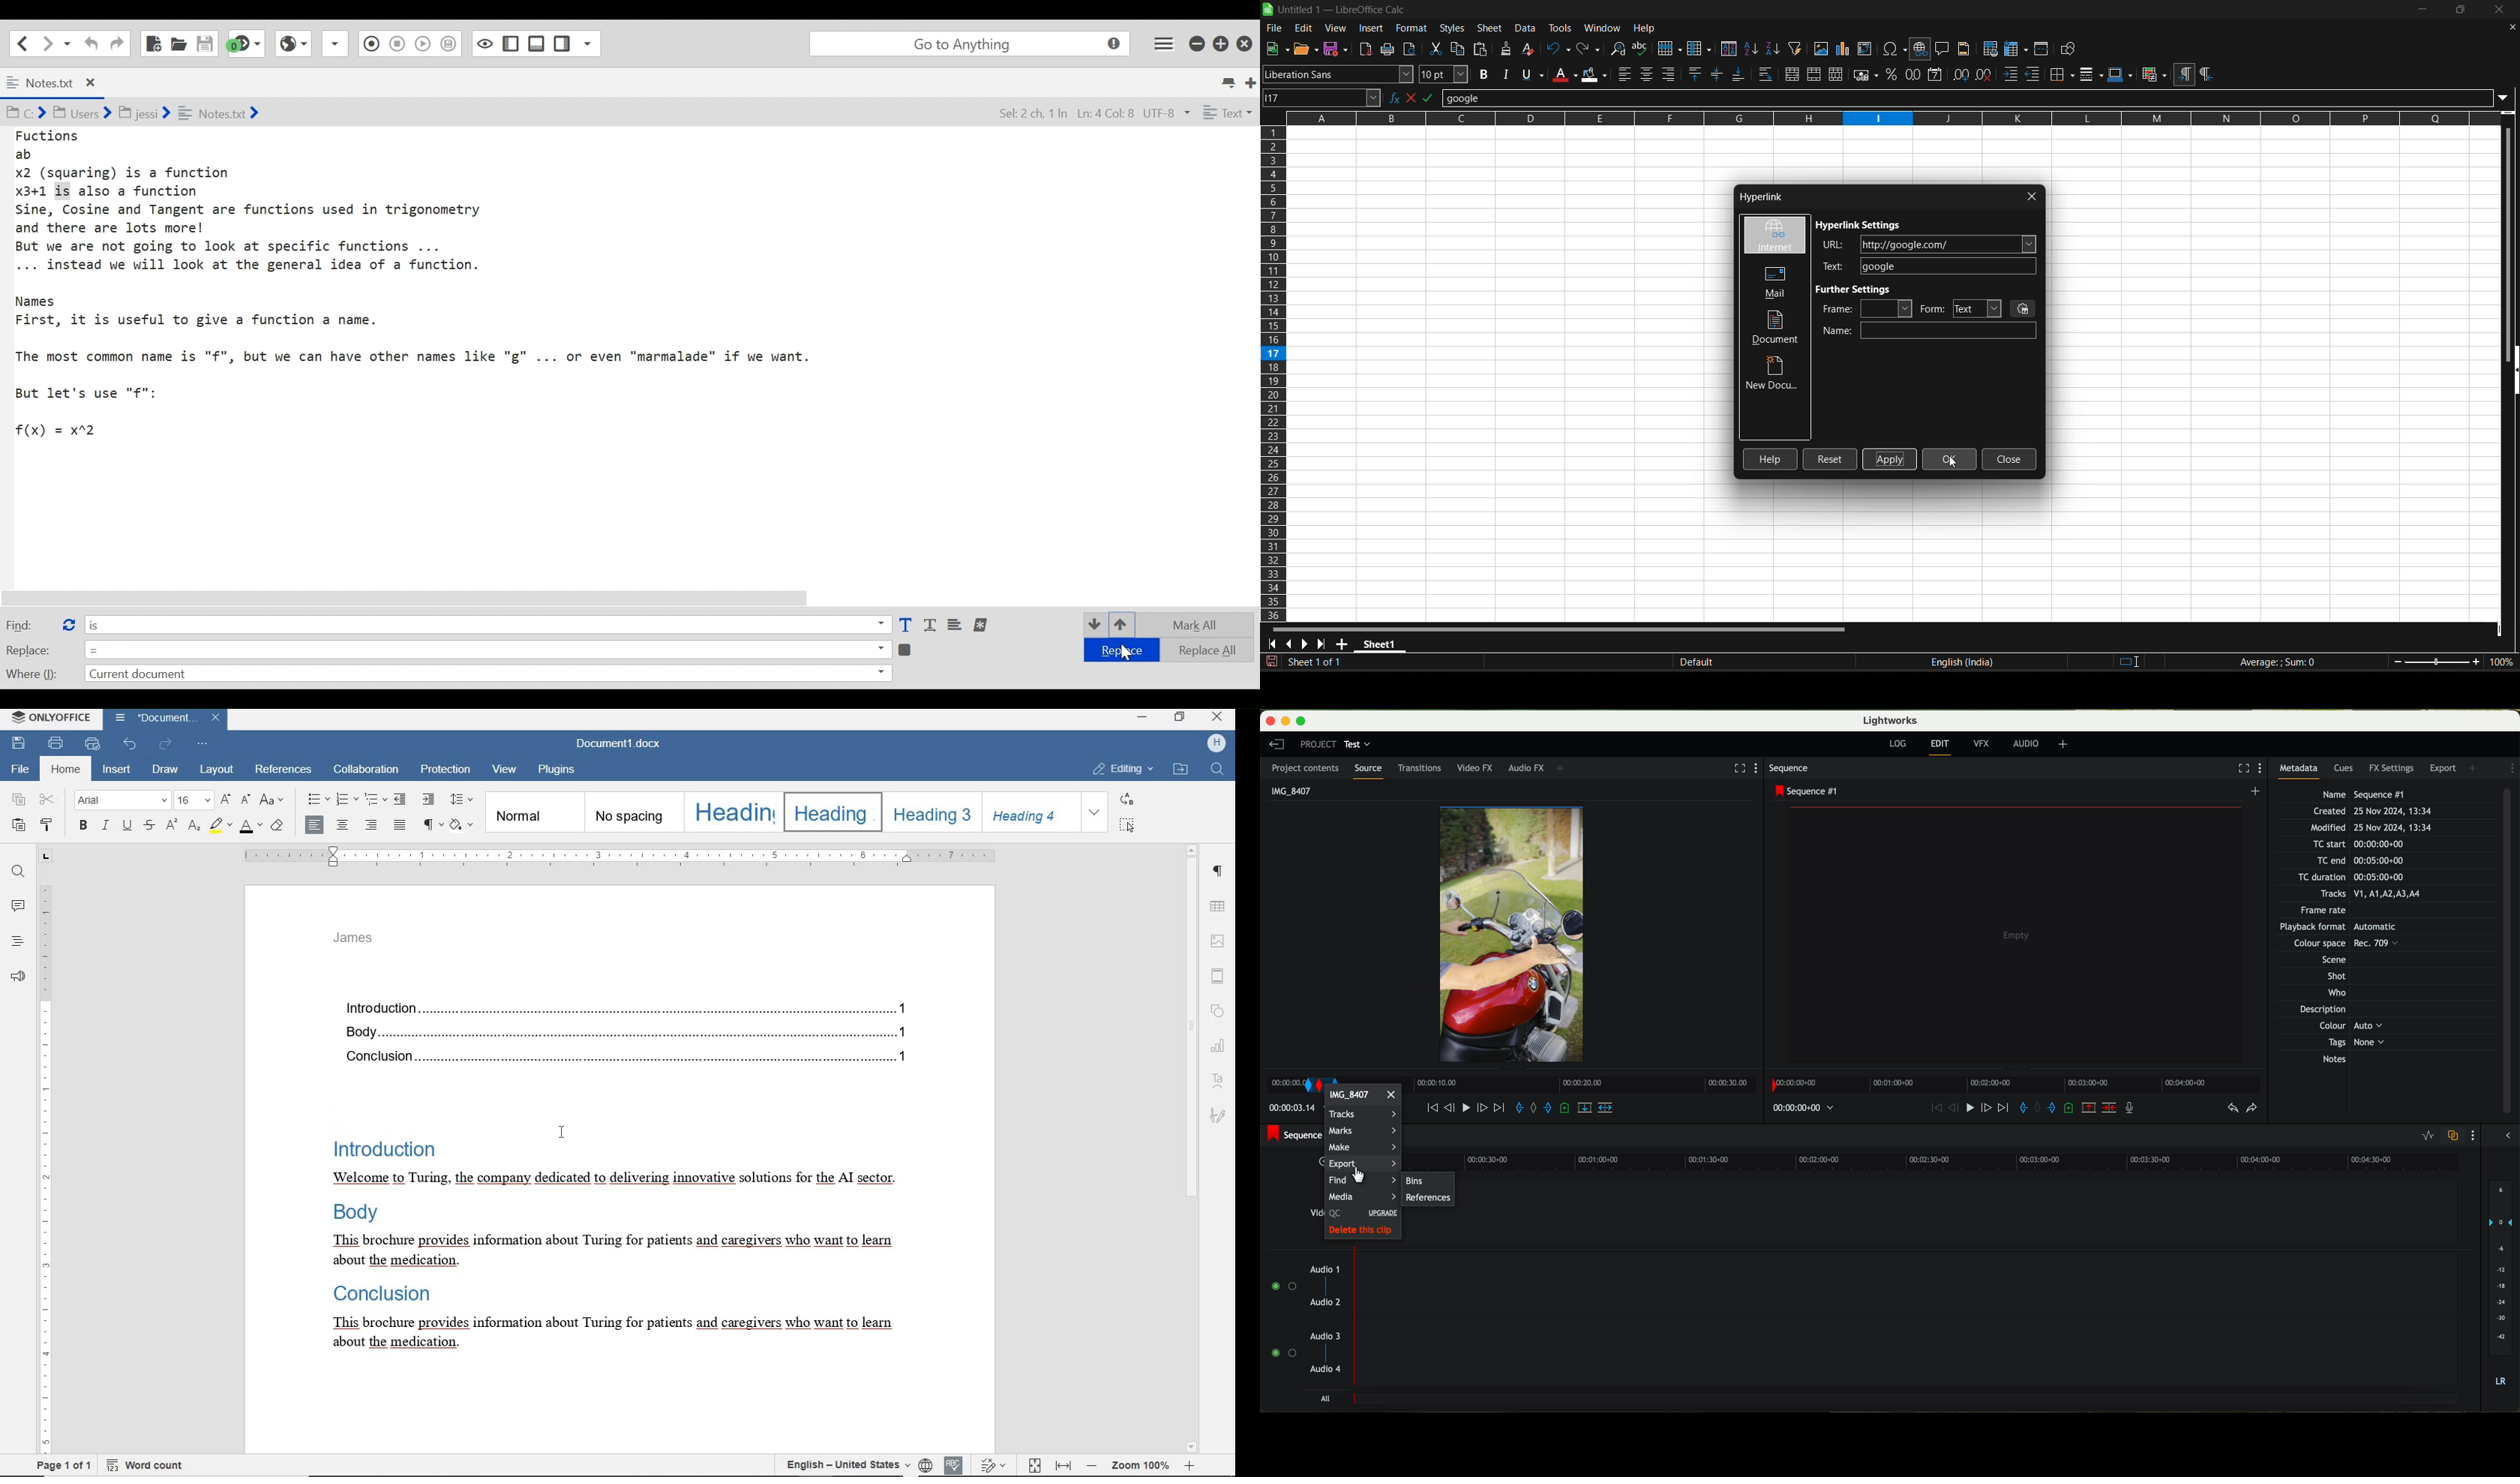  Describe the element at coordinates (1093, 624) in the screenshot. I see `Arrow down` at that location.